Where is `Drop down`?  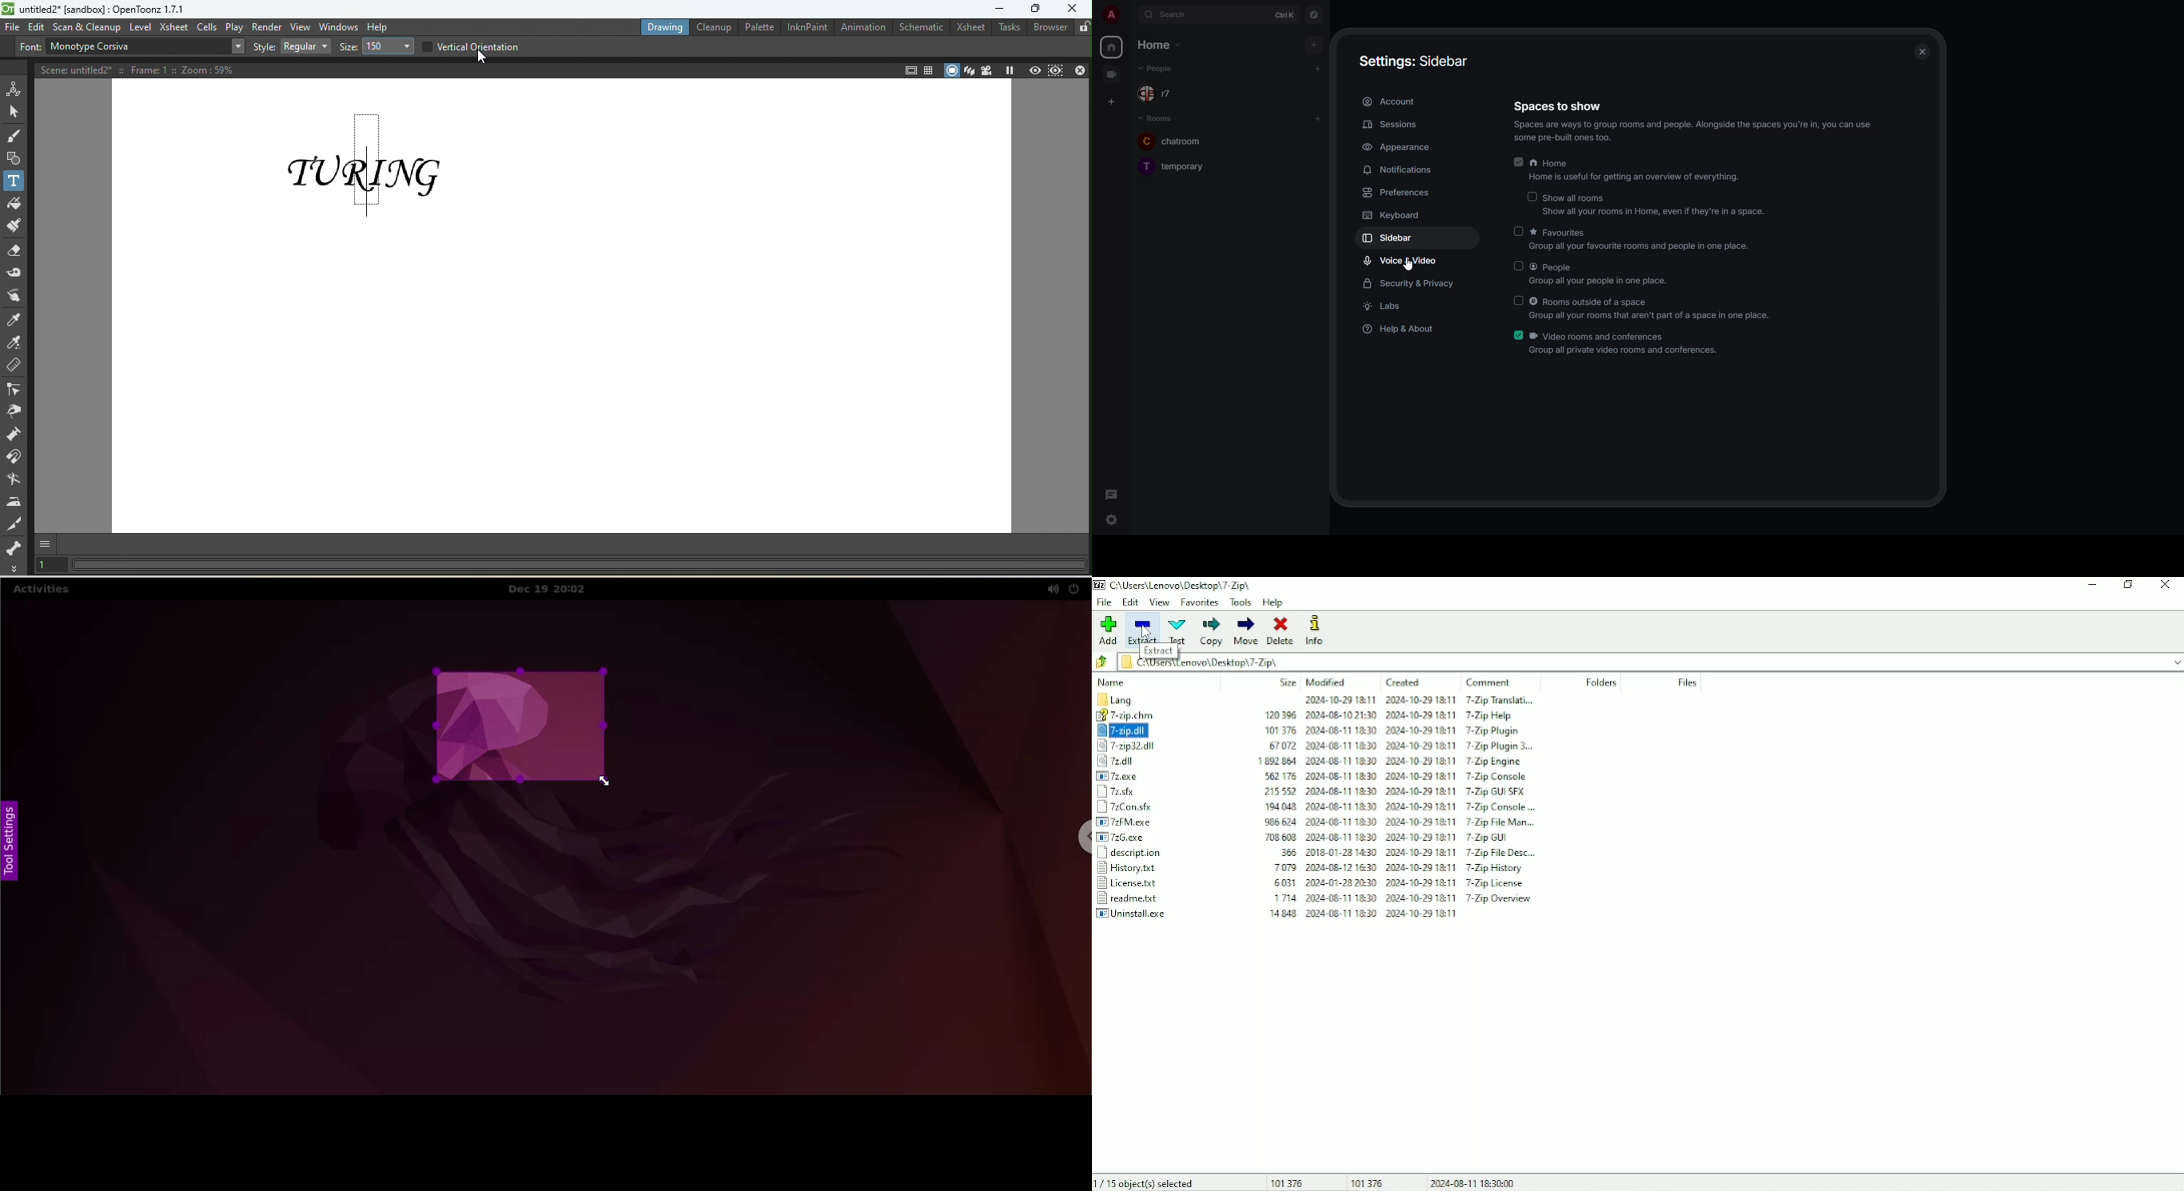
Drop down is located at coordinates (305, 46).